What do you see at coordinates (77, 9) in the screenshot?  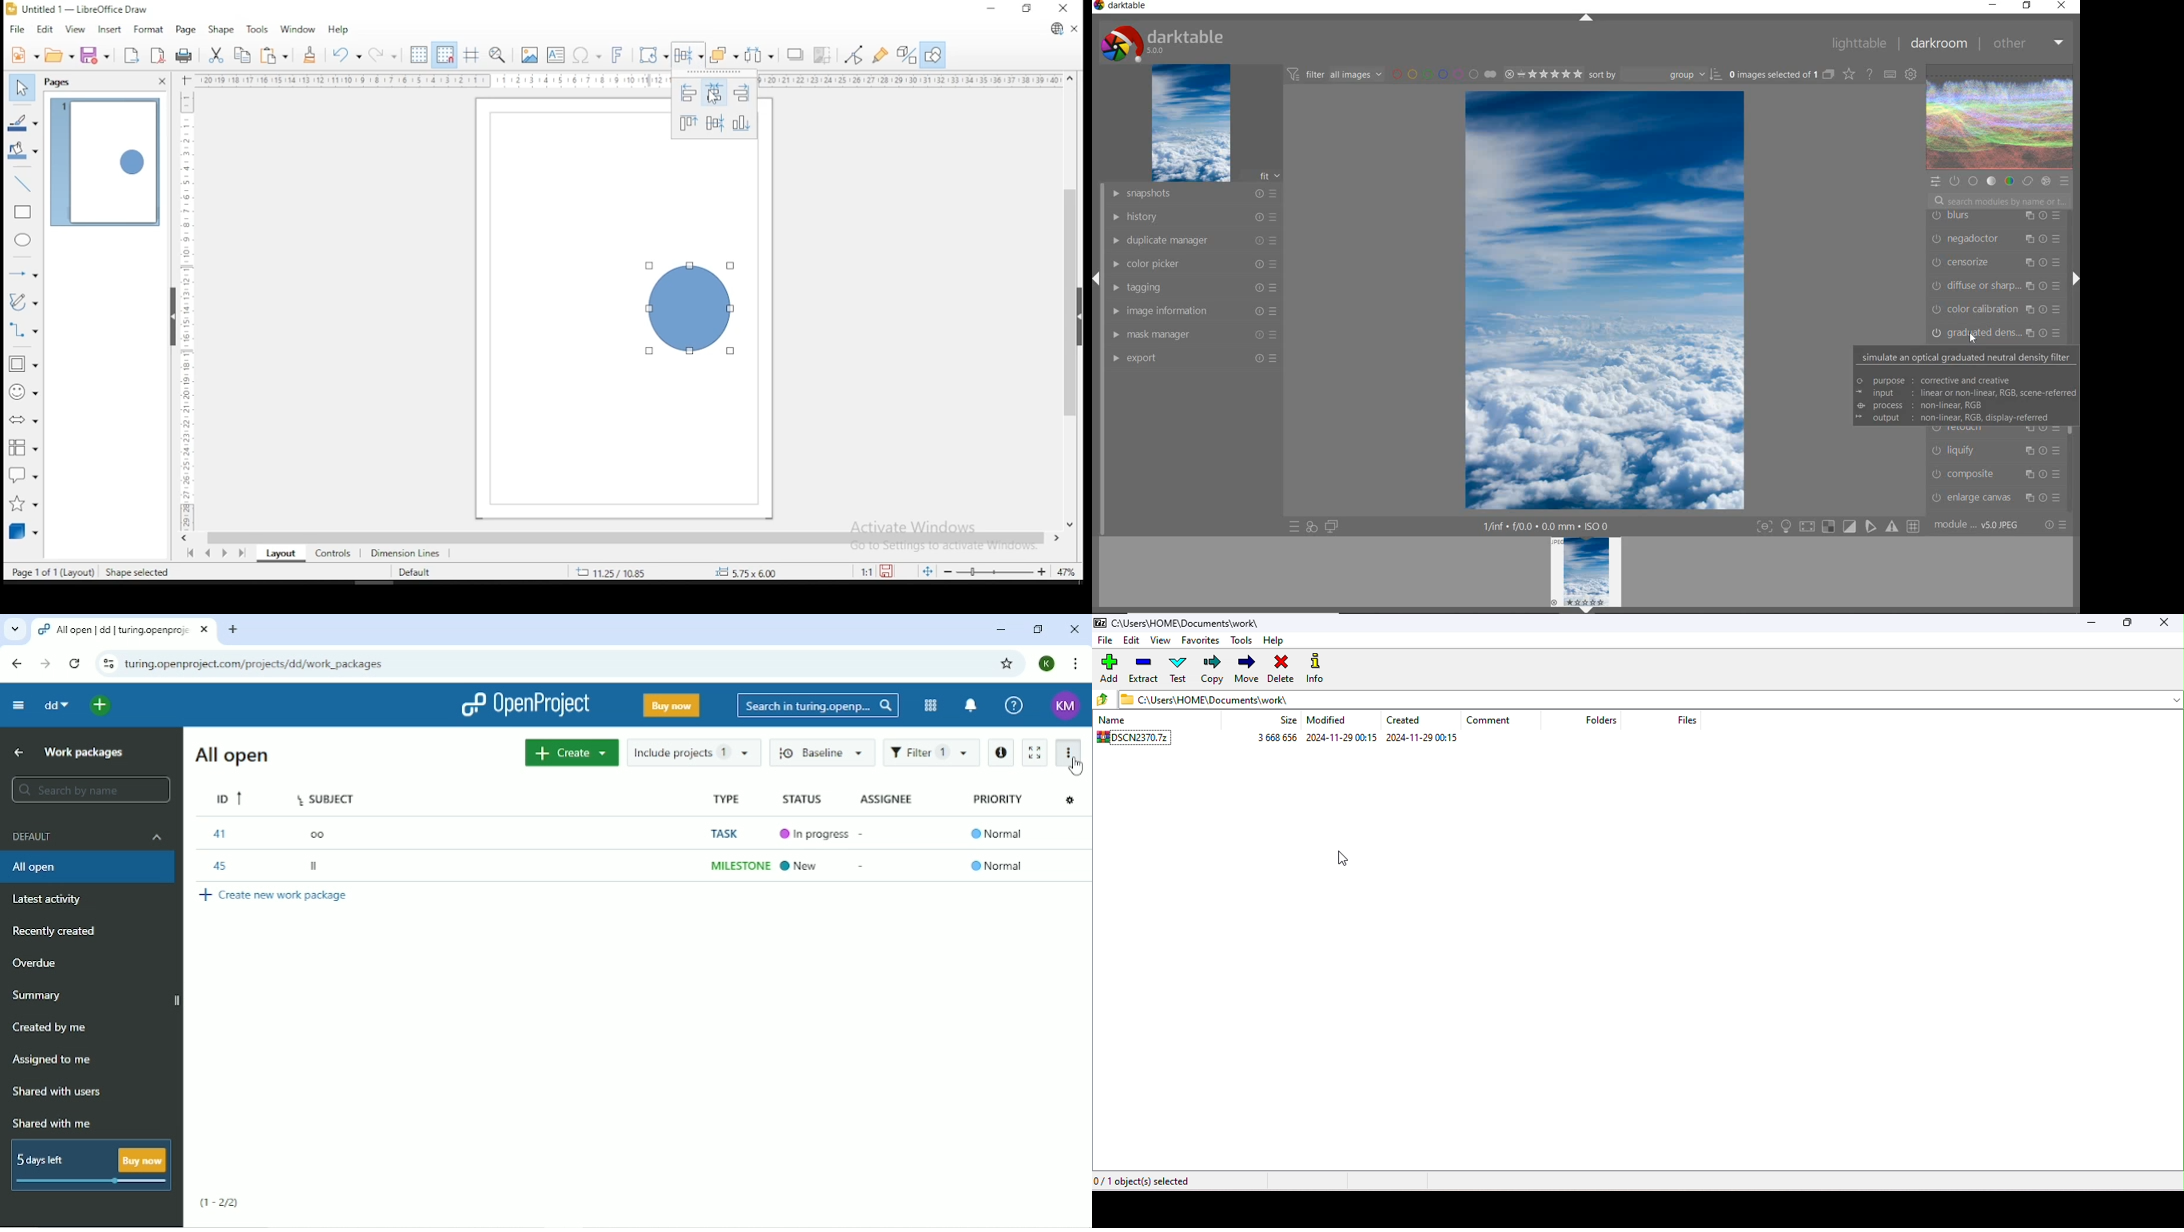 I see `untitled 1 - LibreOffice Draw` at bounding box center [77, 9].